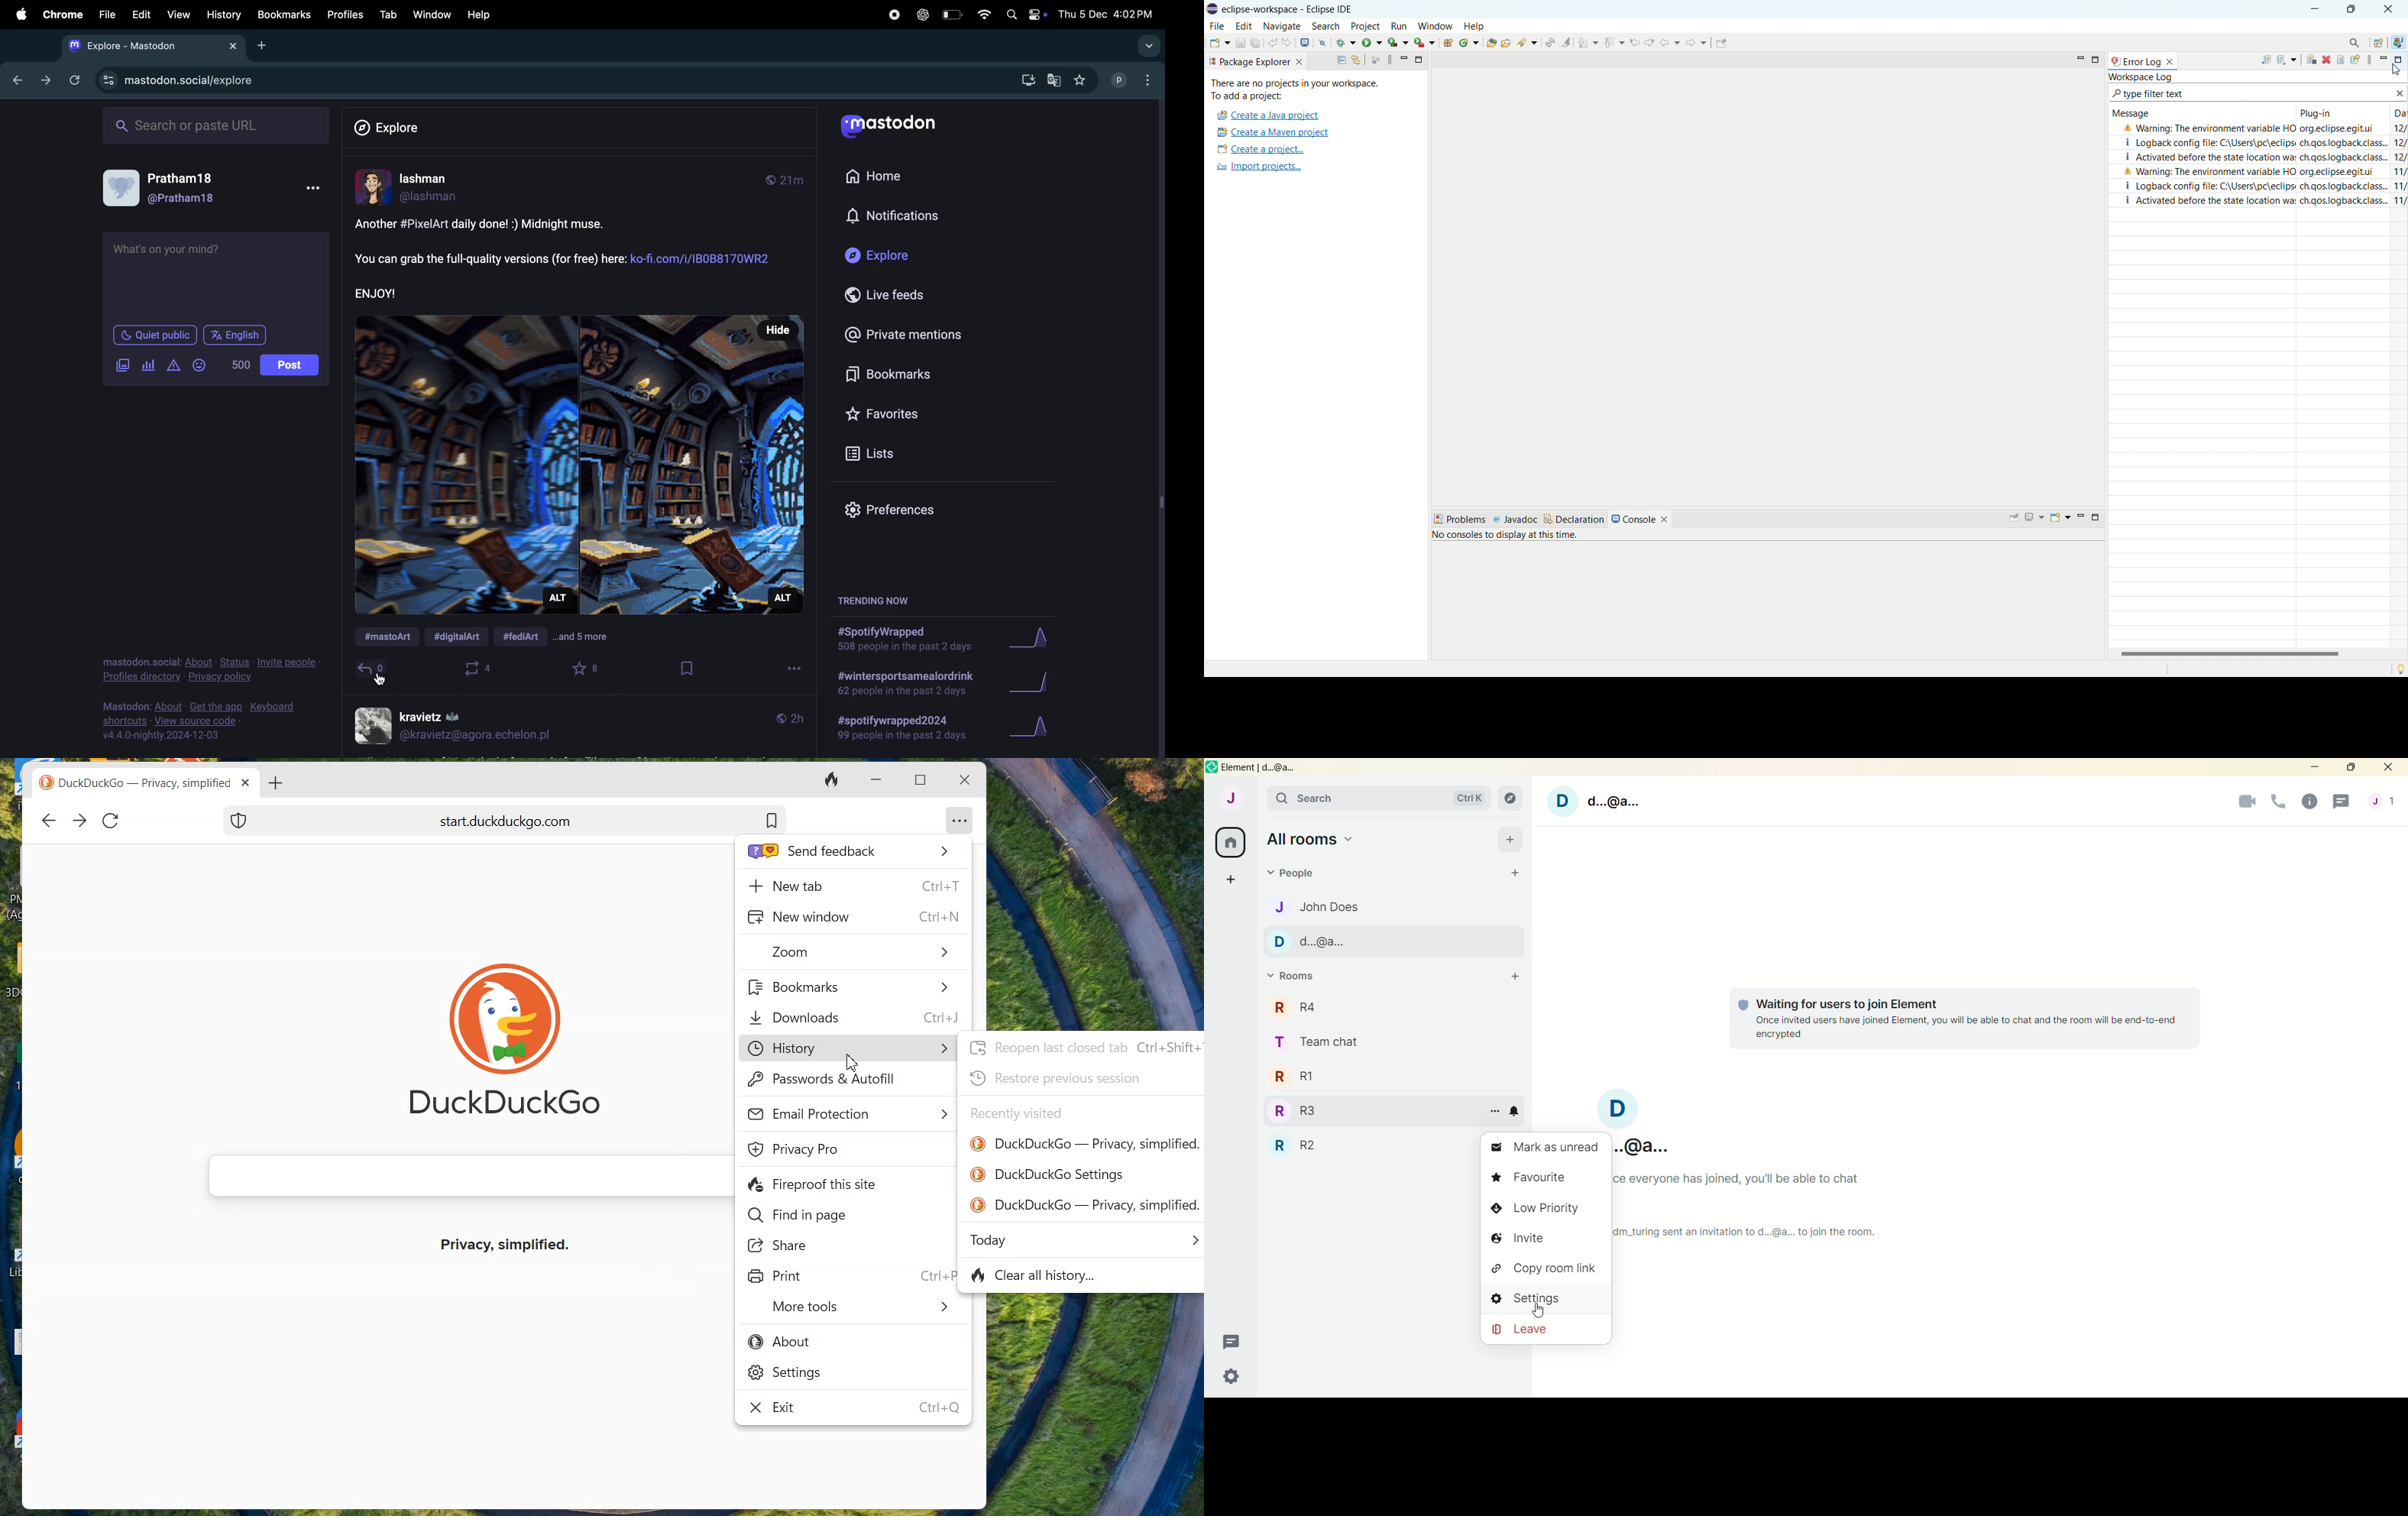  I want to click on DuckDuckGo - privacy, simplified., so click(1085, 1144).